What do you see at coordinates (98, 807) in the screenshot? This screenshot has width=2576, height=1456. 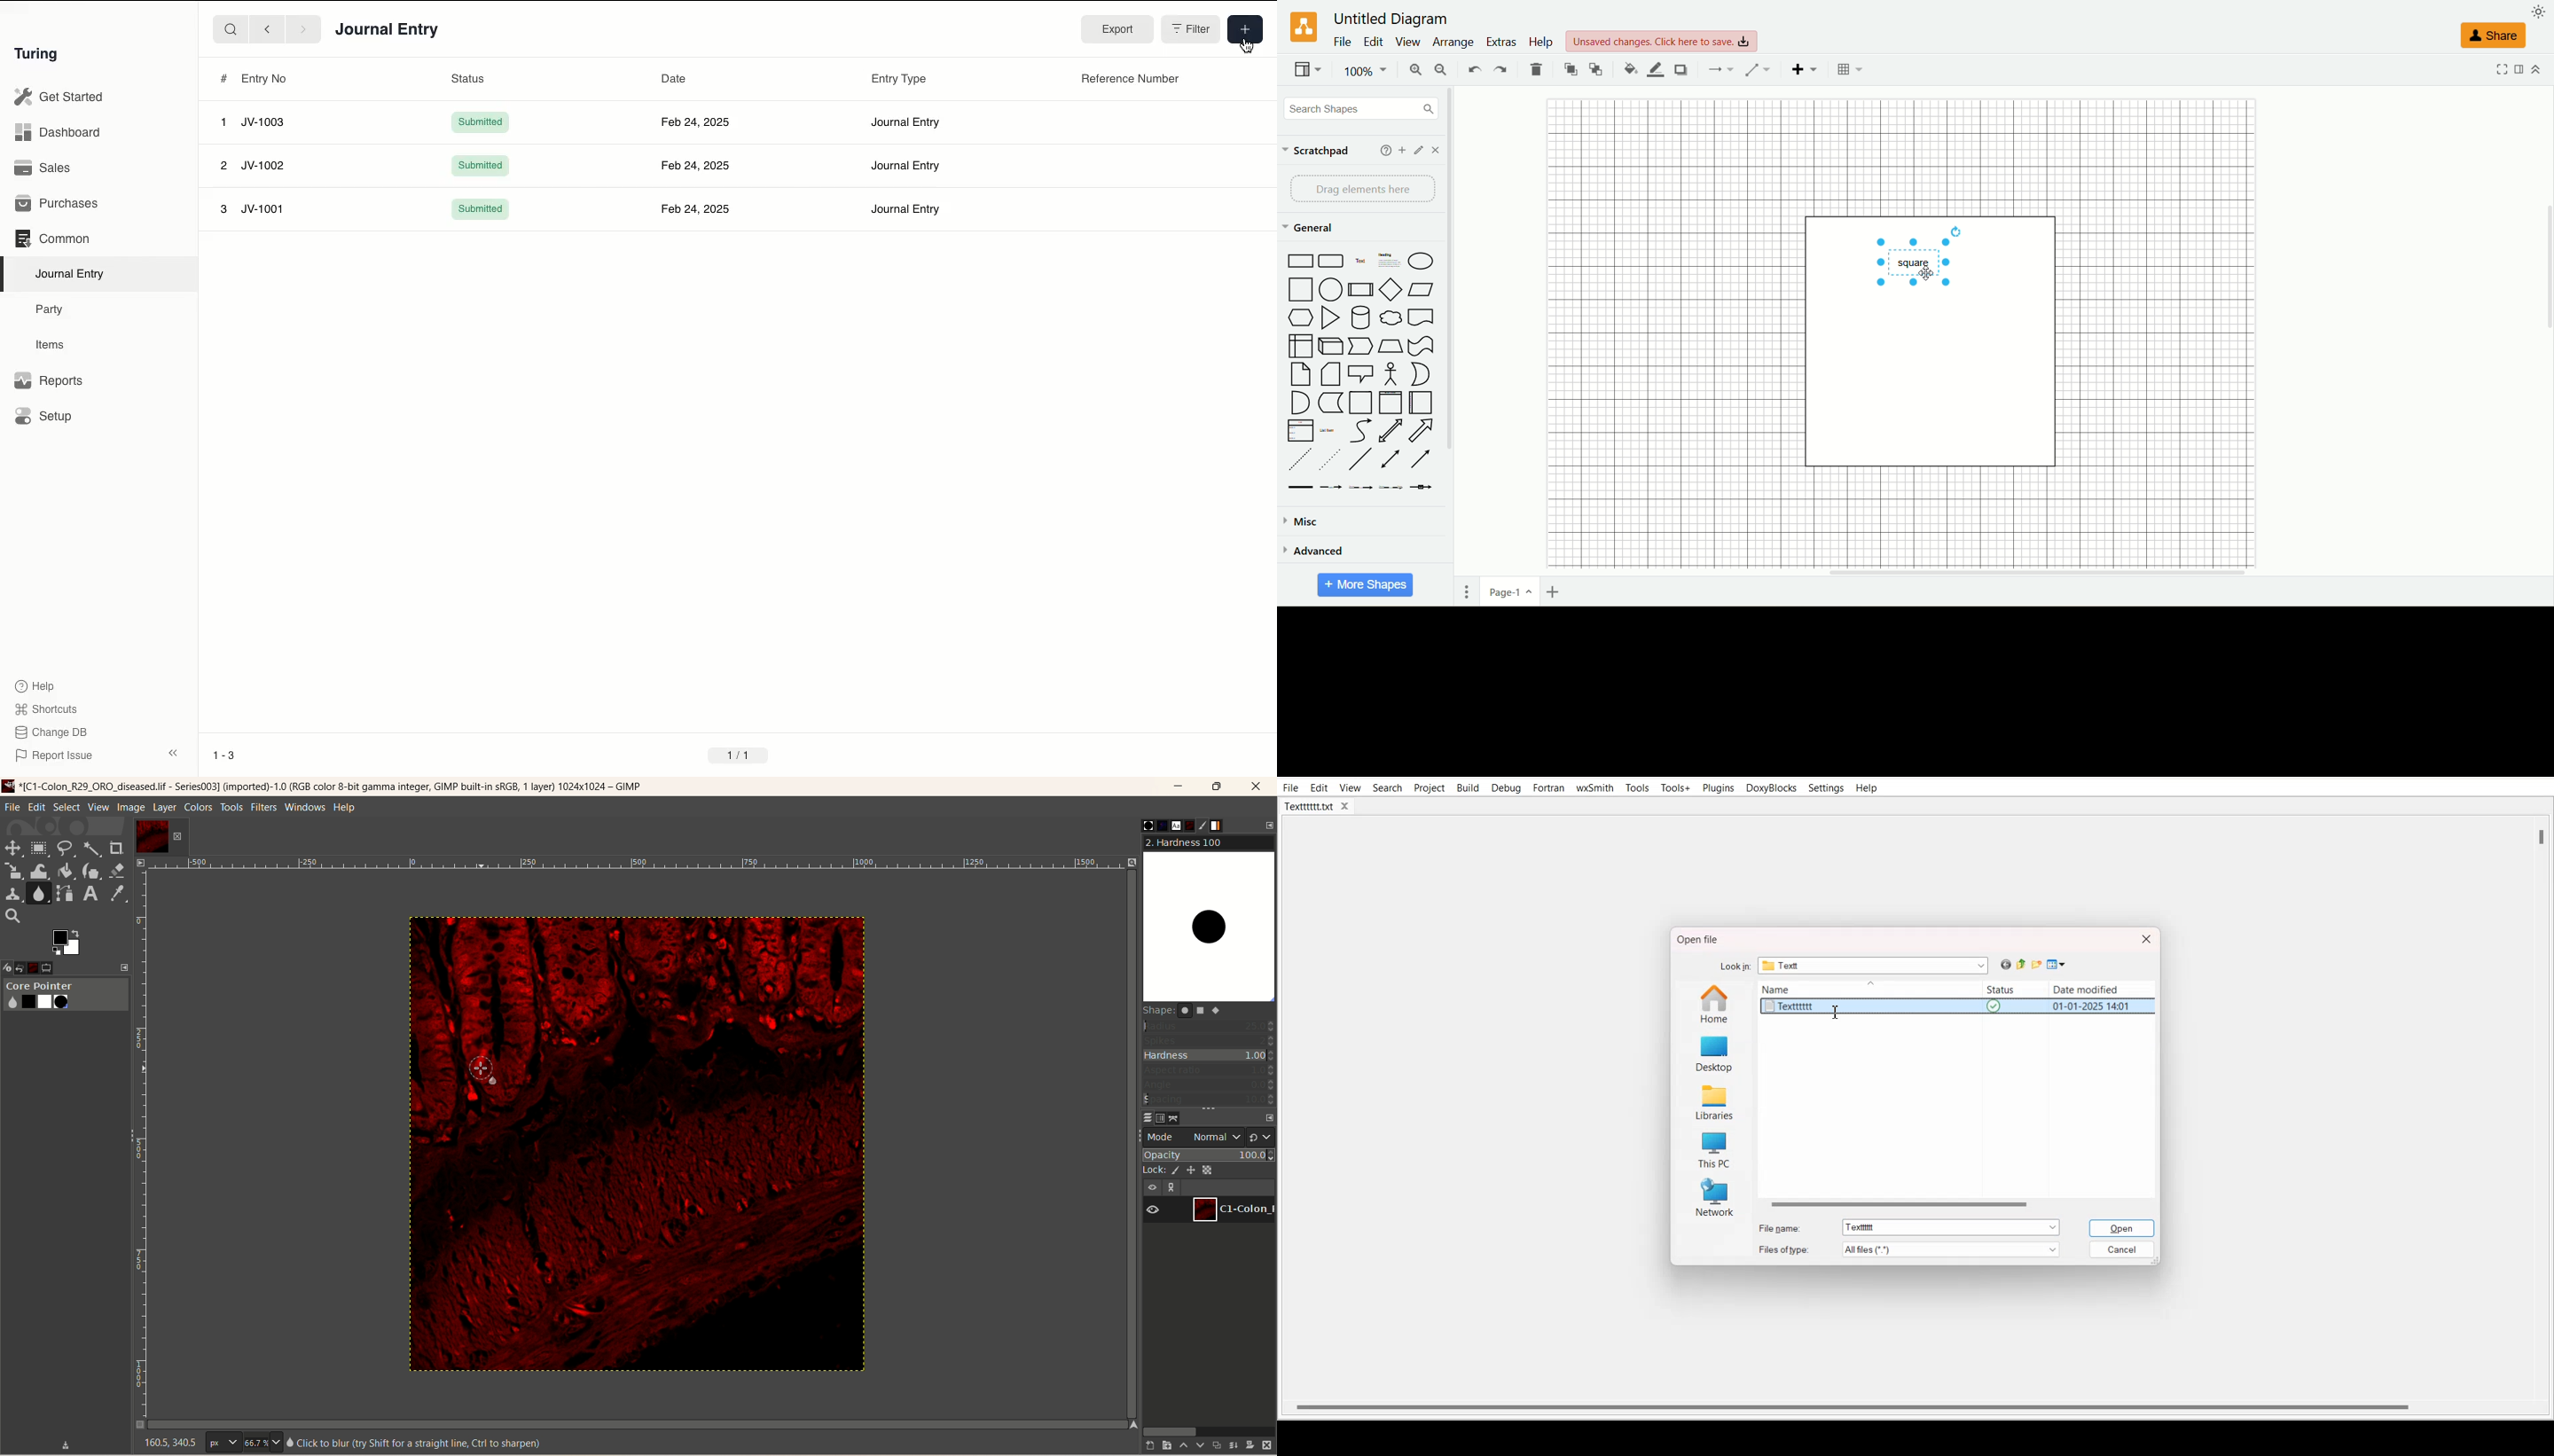 I see `view` at bounding box center [98, 807].